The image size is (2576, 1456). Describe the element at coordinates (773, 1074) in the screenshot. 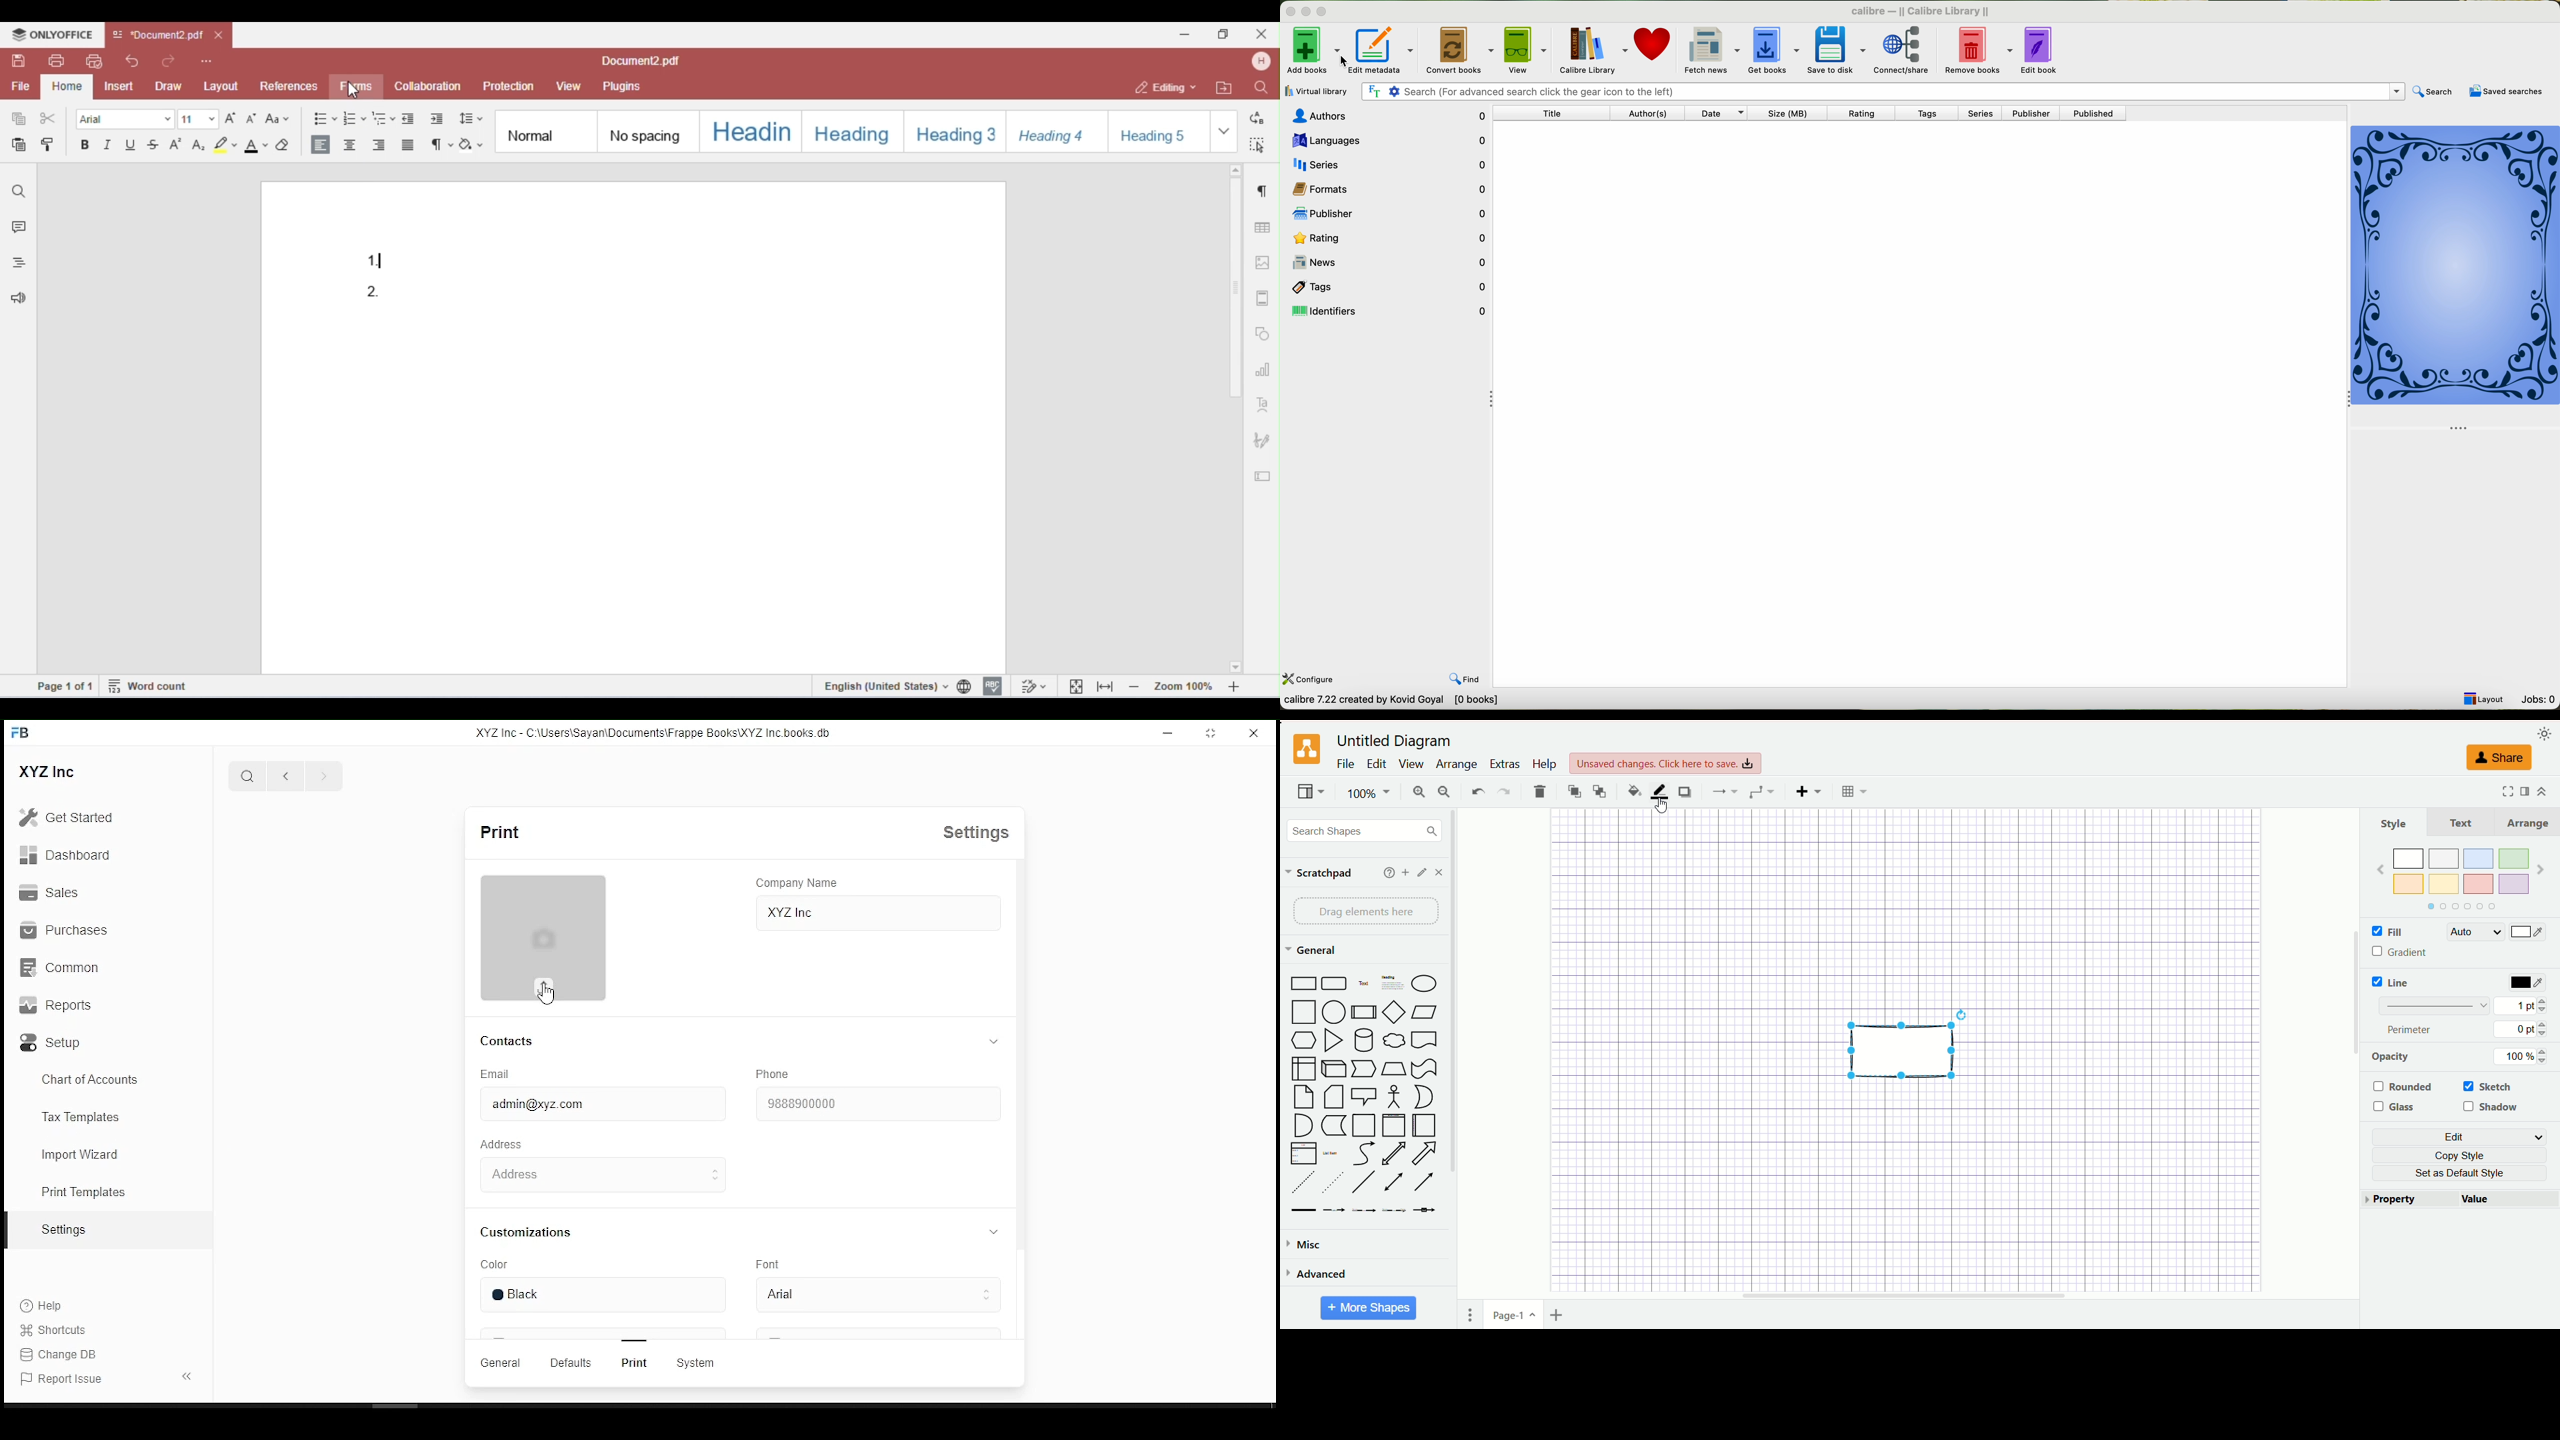

I see `phone` at that location.